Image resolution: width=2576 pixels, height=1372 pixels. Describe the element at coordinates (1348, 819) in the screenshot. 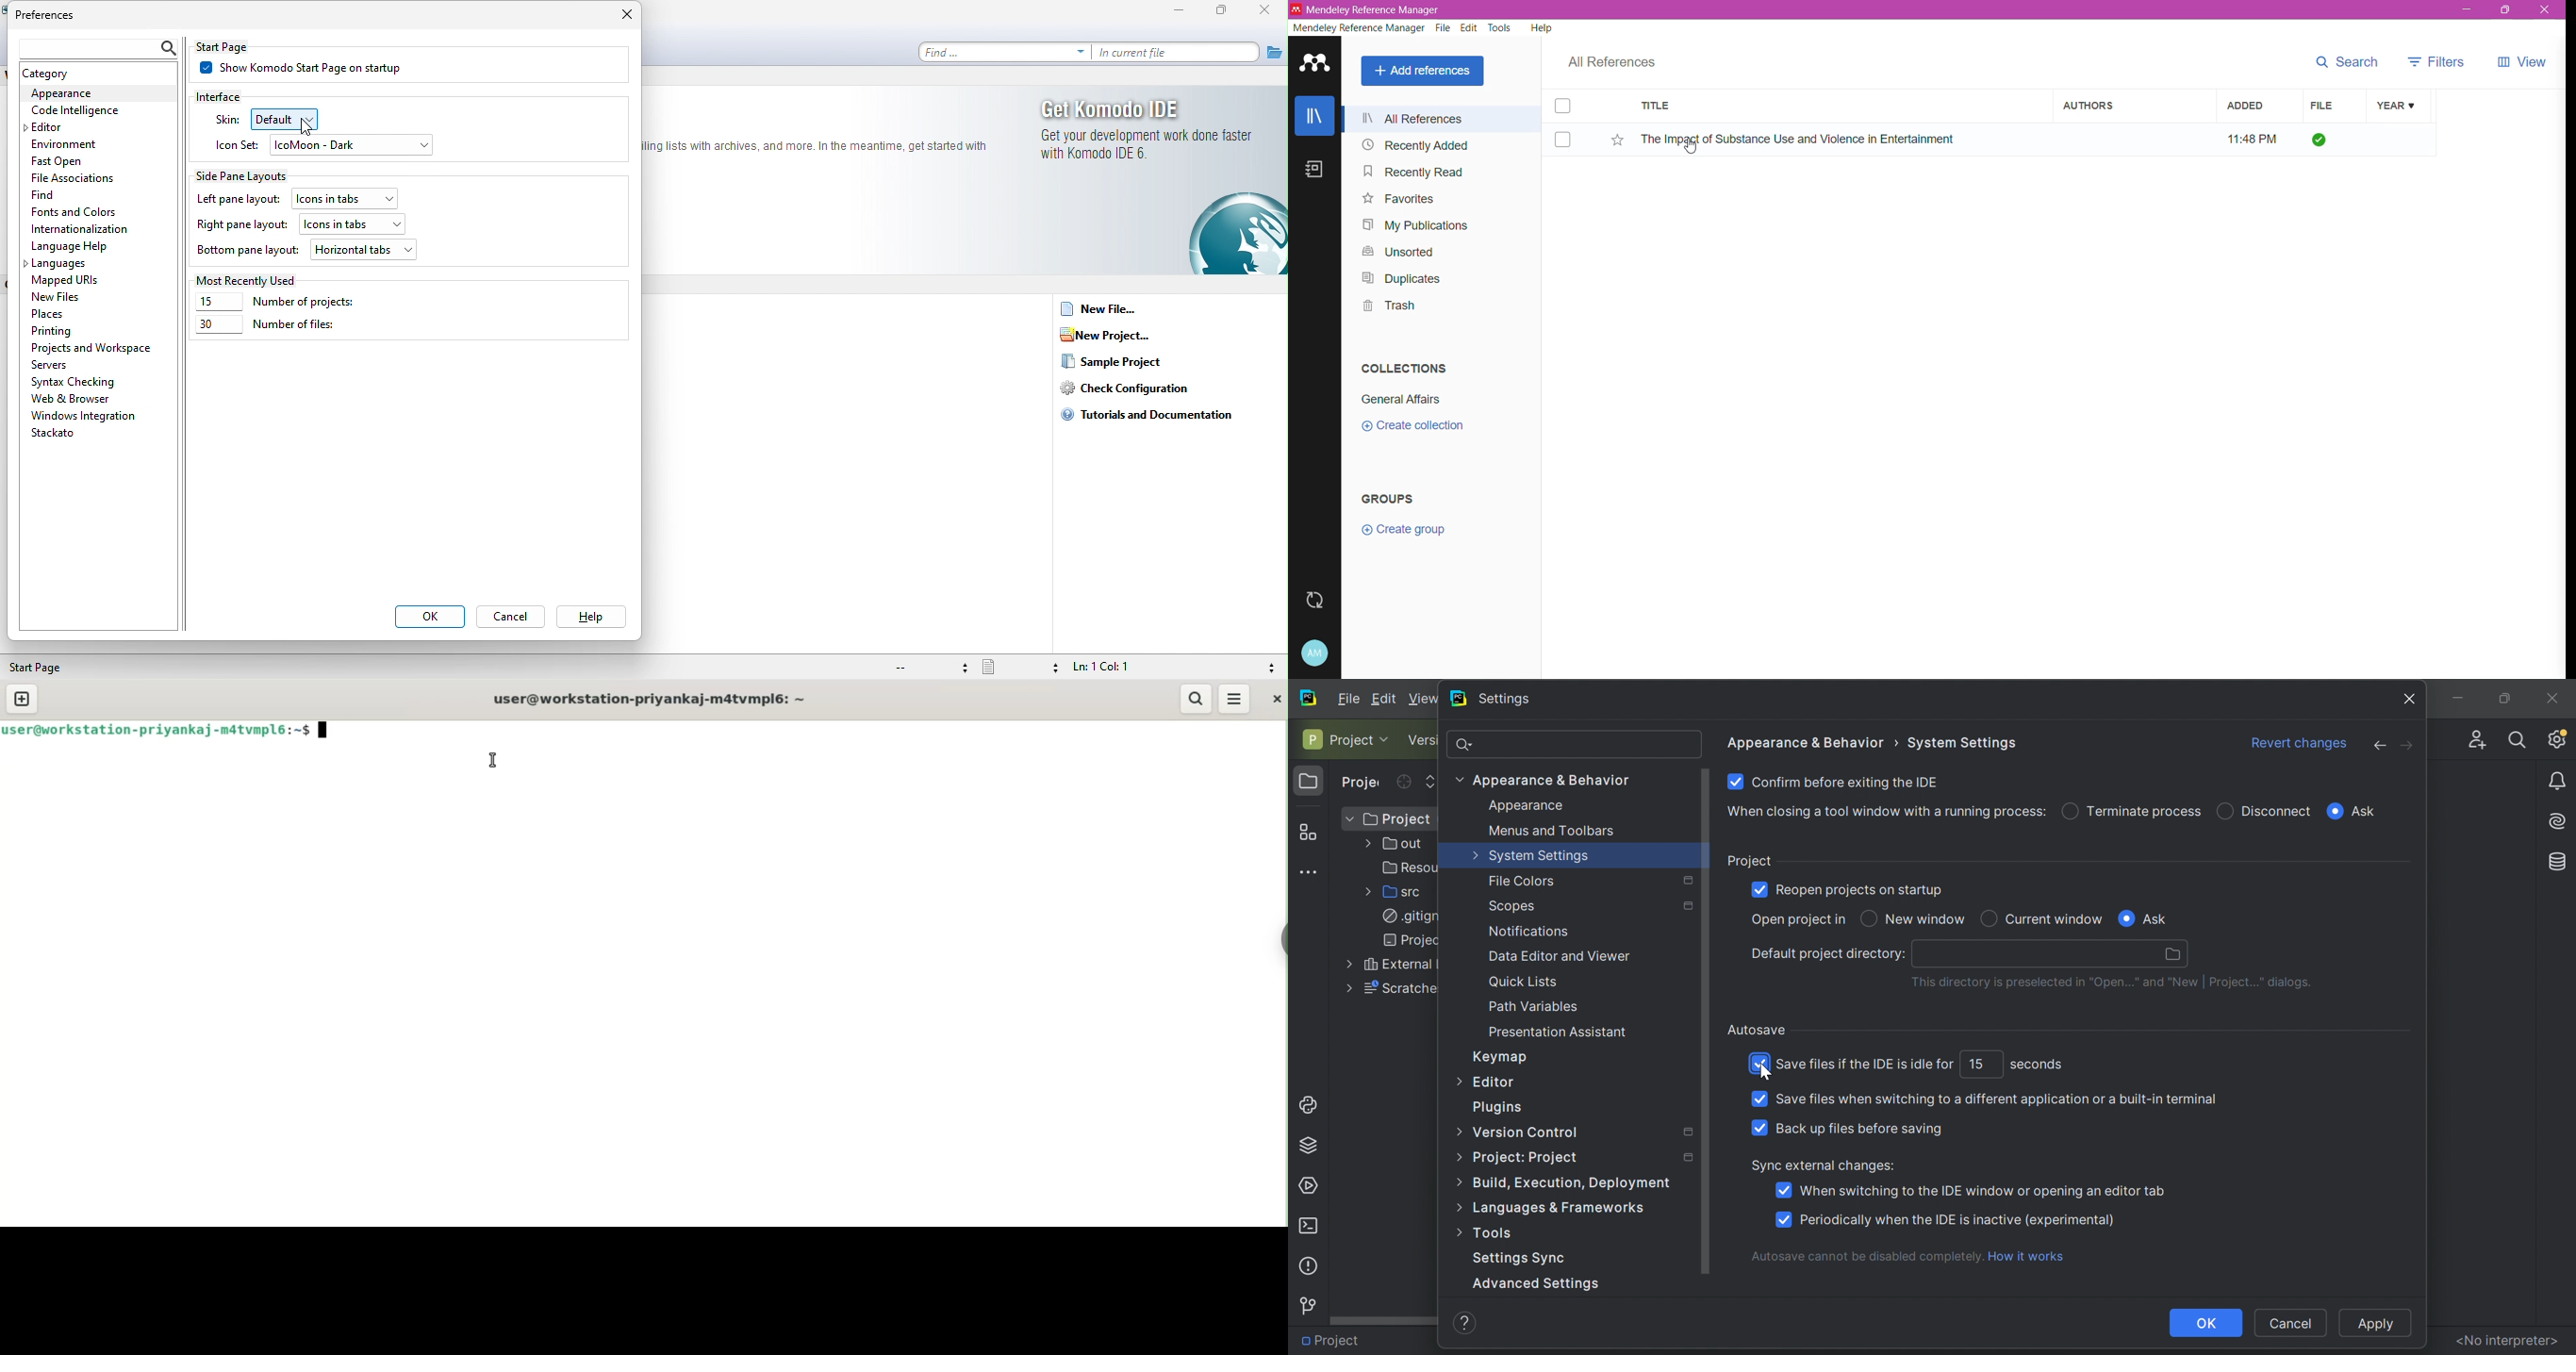

I see `Drop Down` at that location.